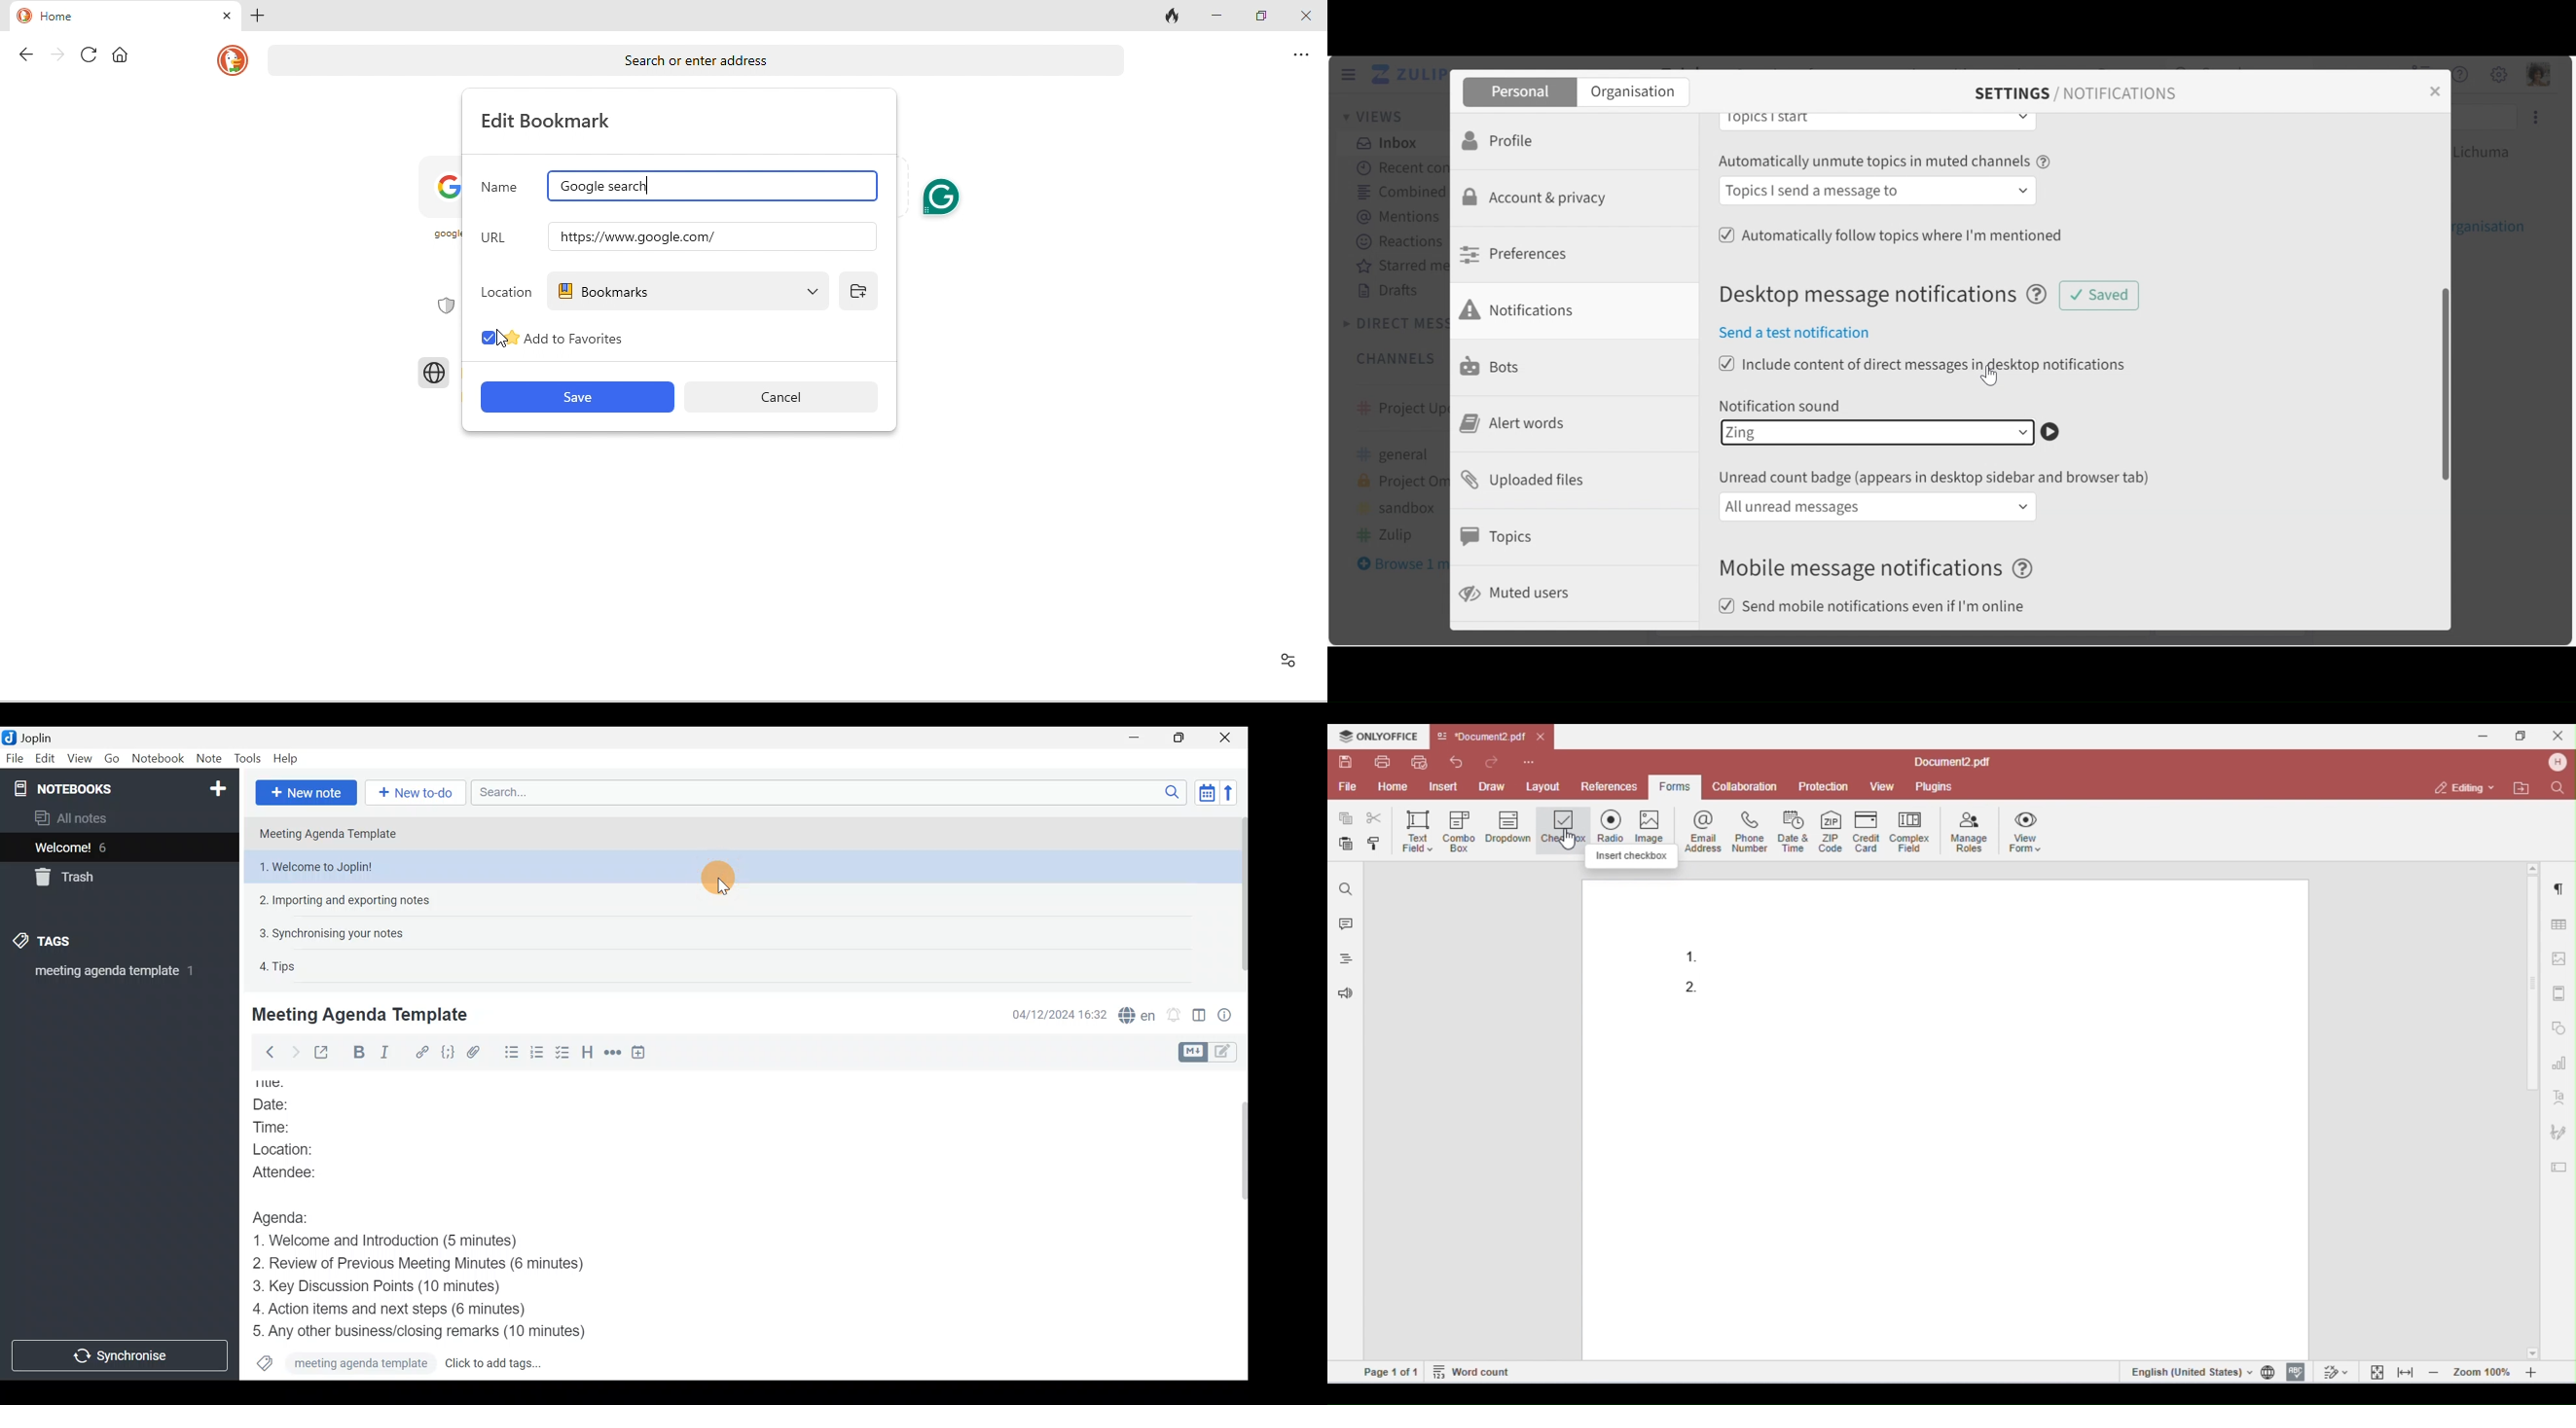  I want to click on Help, so click(288, 758).